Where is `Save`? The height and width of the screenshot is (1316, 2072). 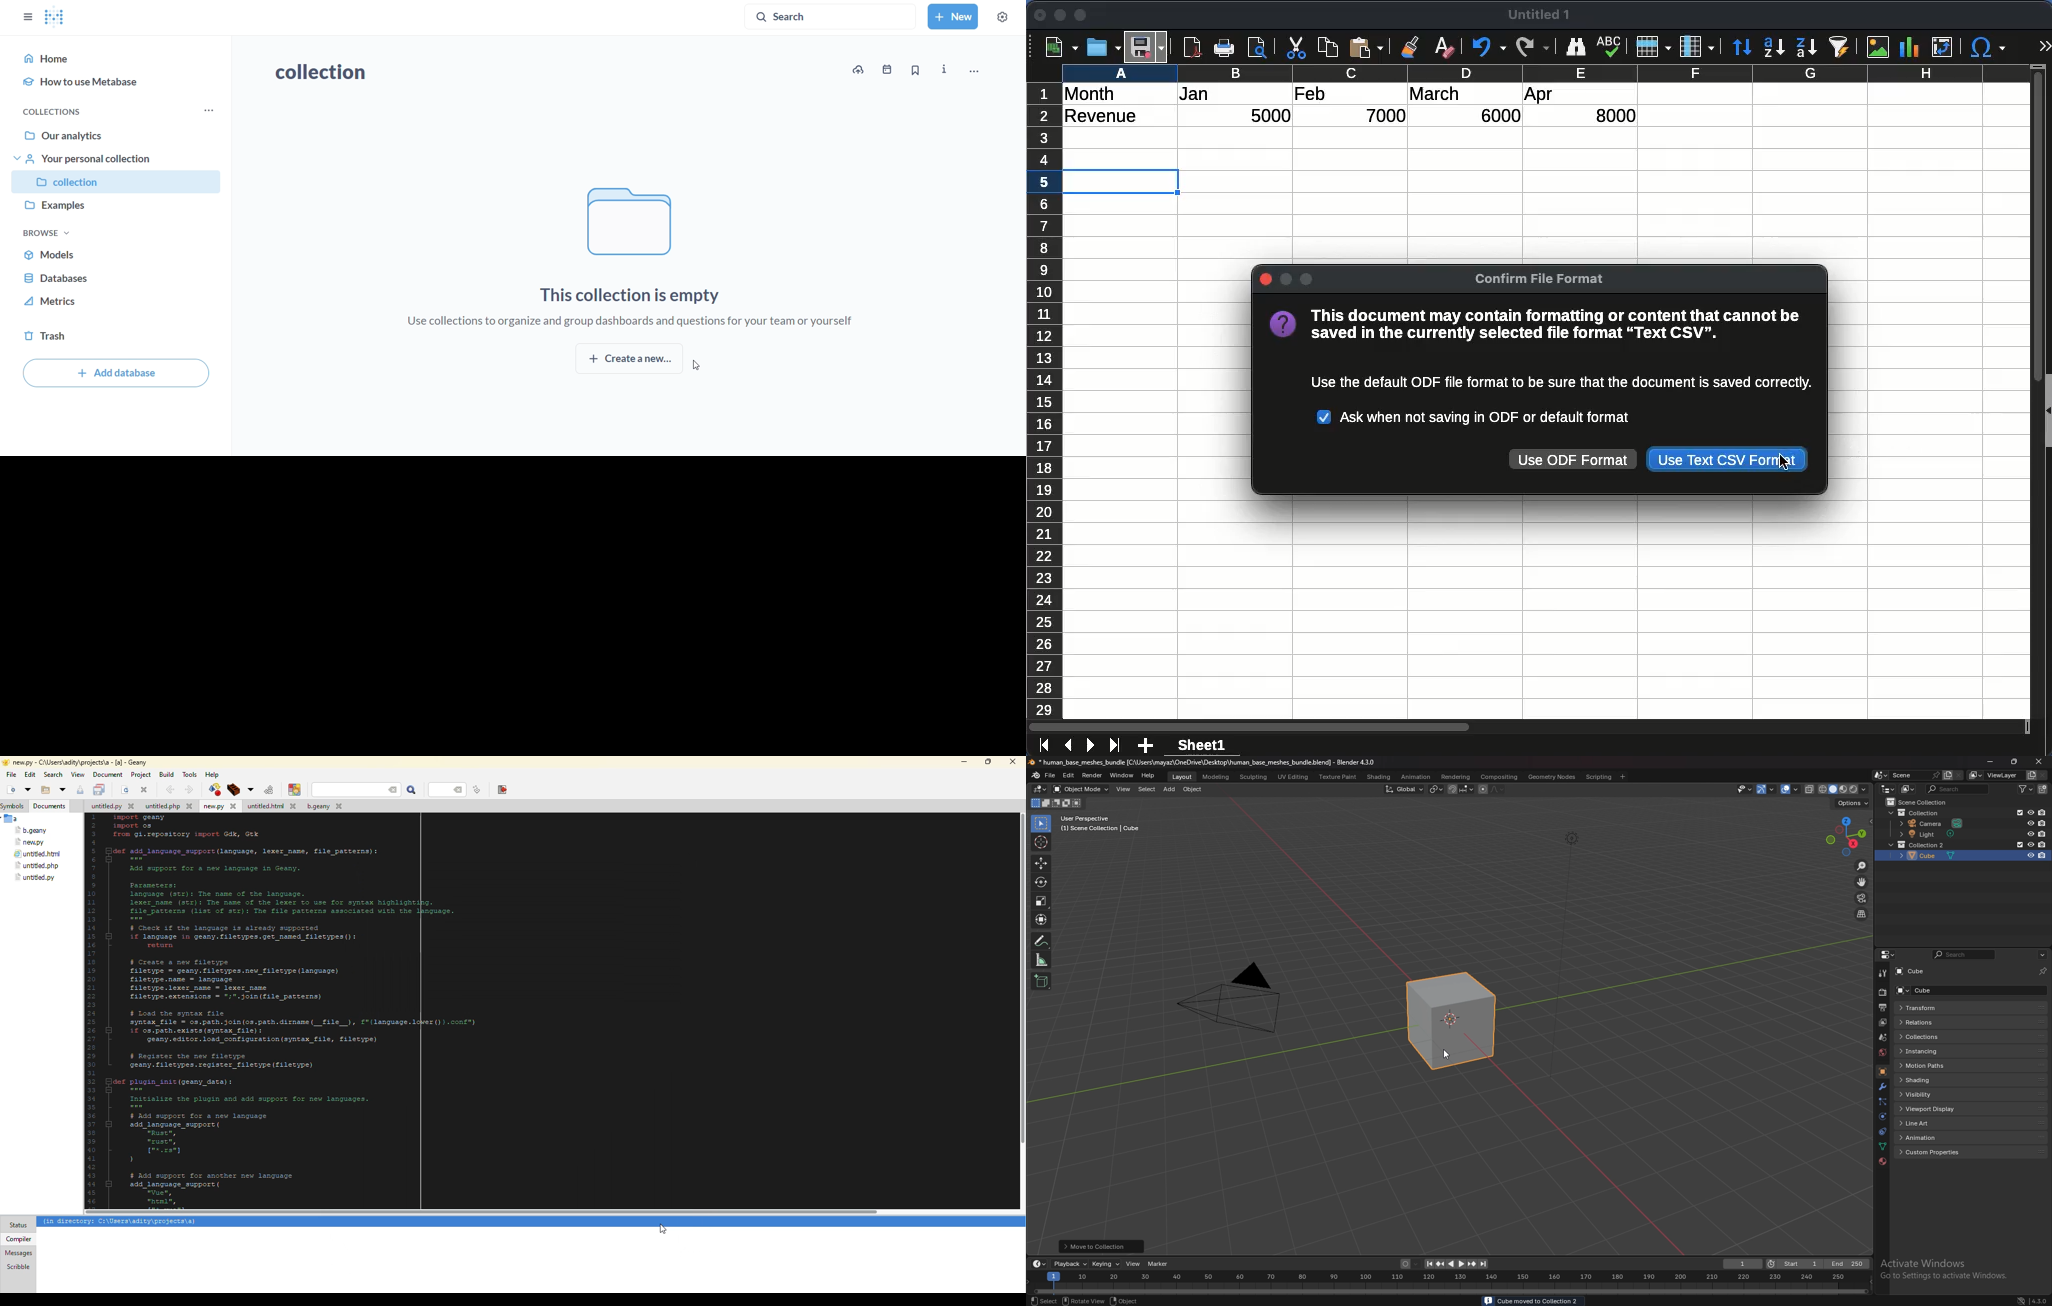 Save is located at coordinates (1147, 46).